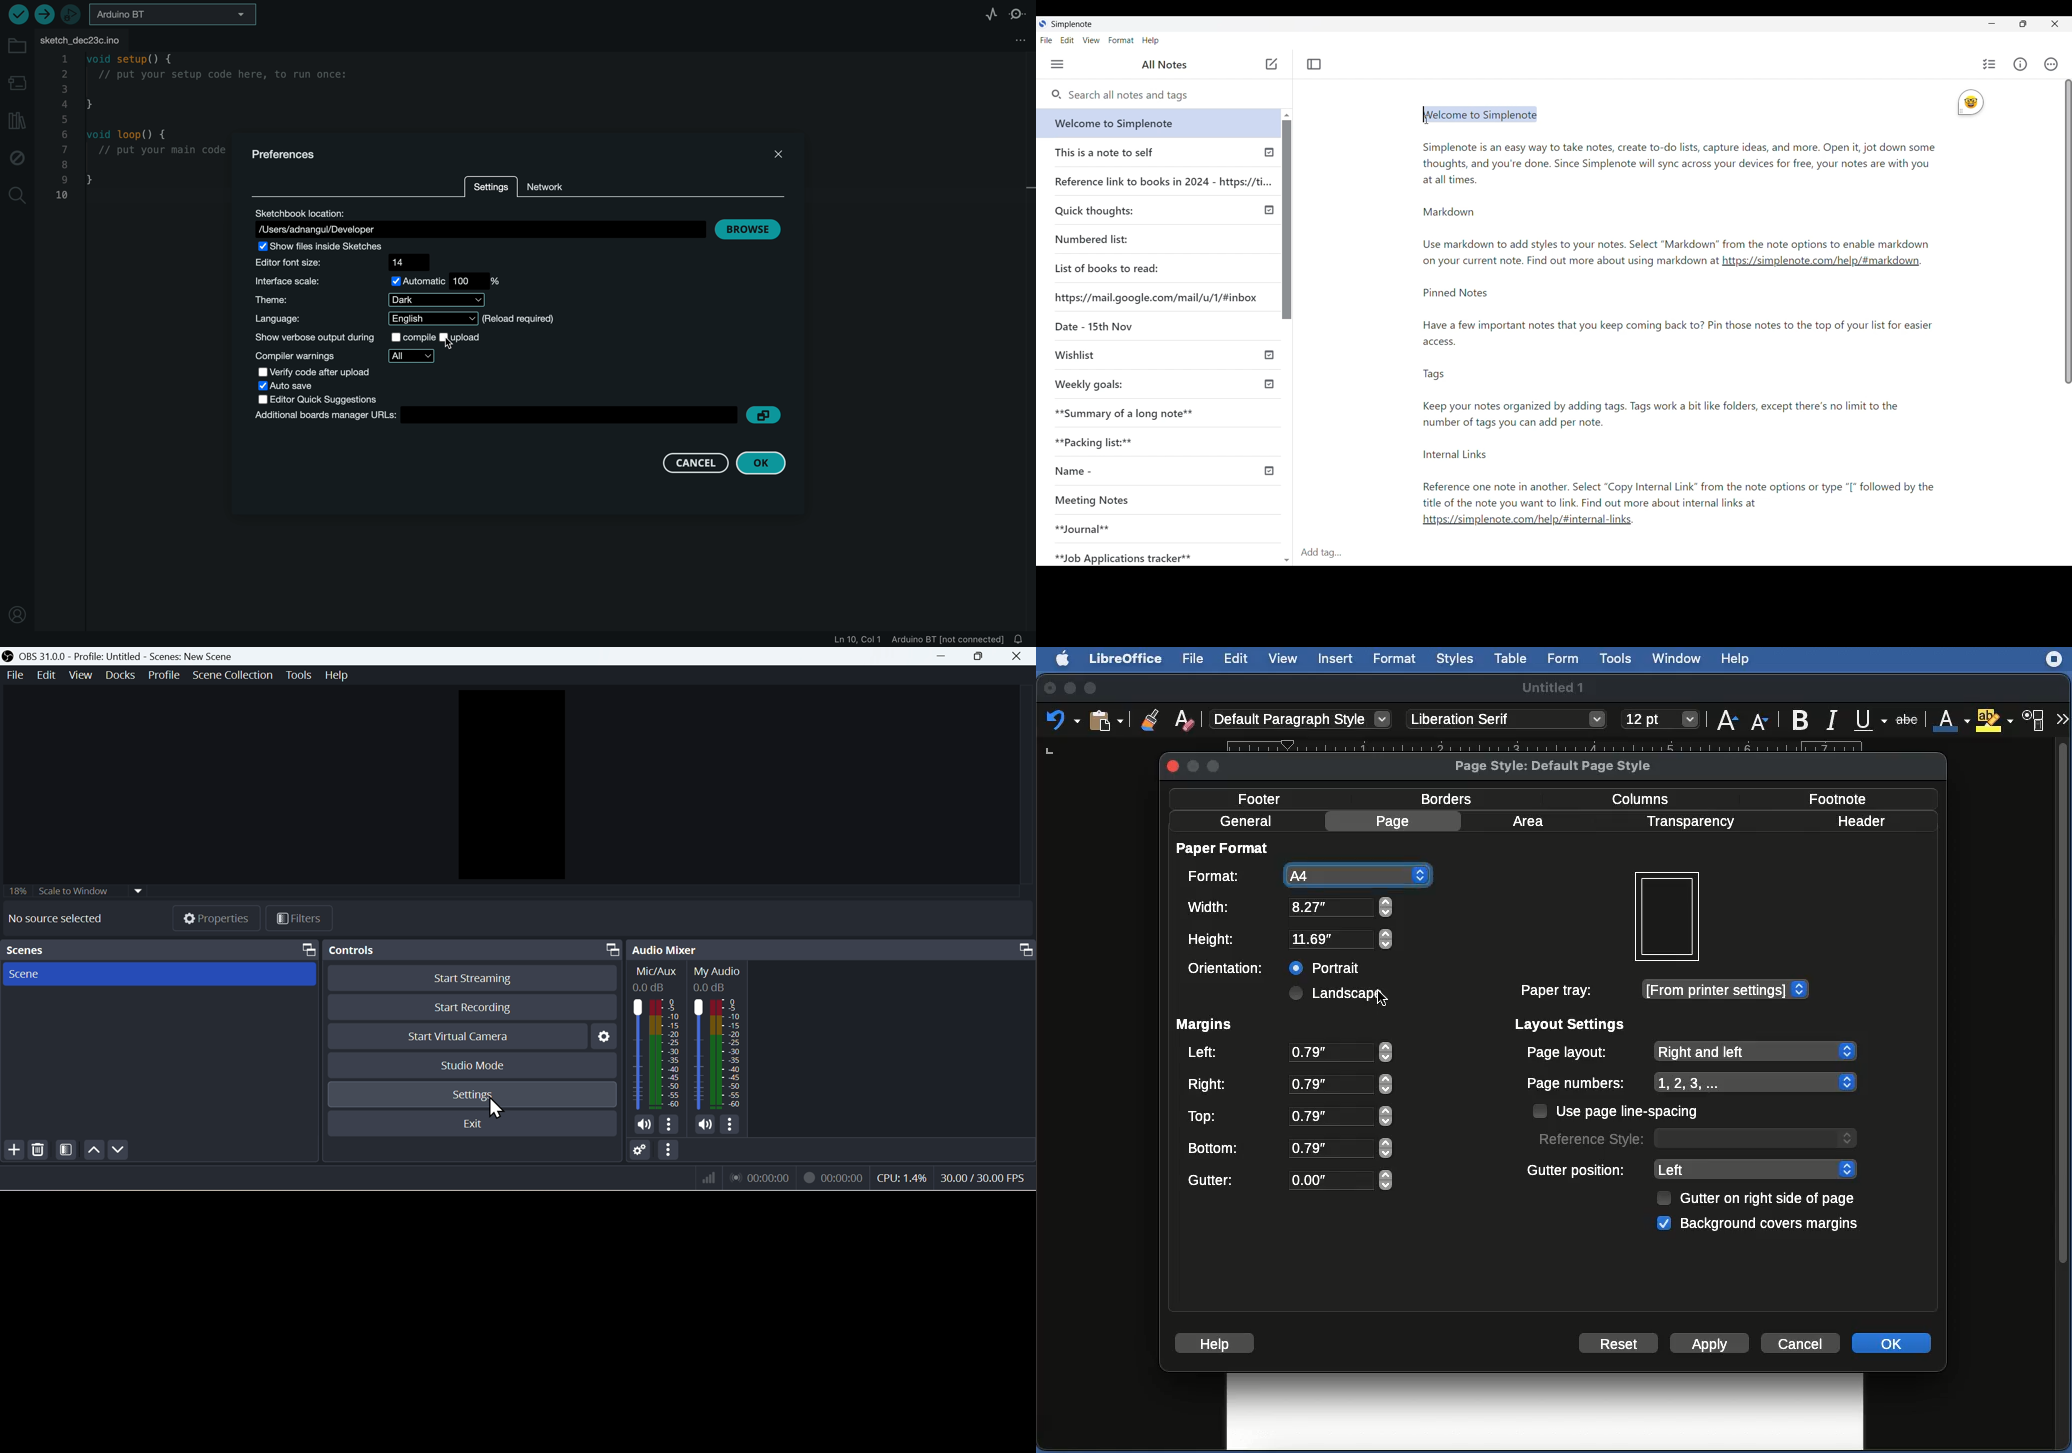  Describe the element at coordinates (17, 122) in the screenshot. I see `library manager` at that location.